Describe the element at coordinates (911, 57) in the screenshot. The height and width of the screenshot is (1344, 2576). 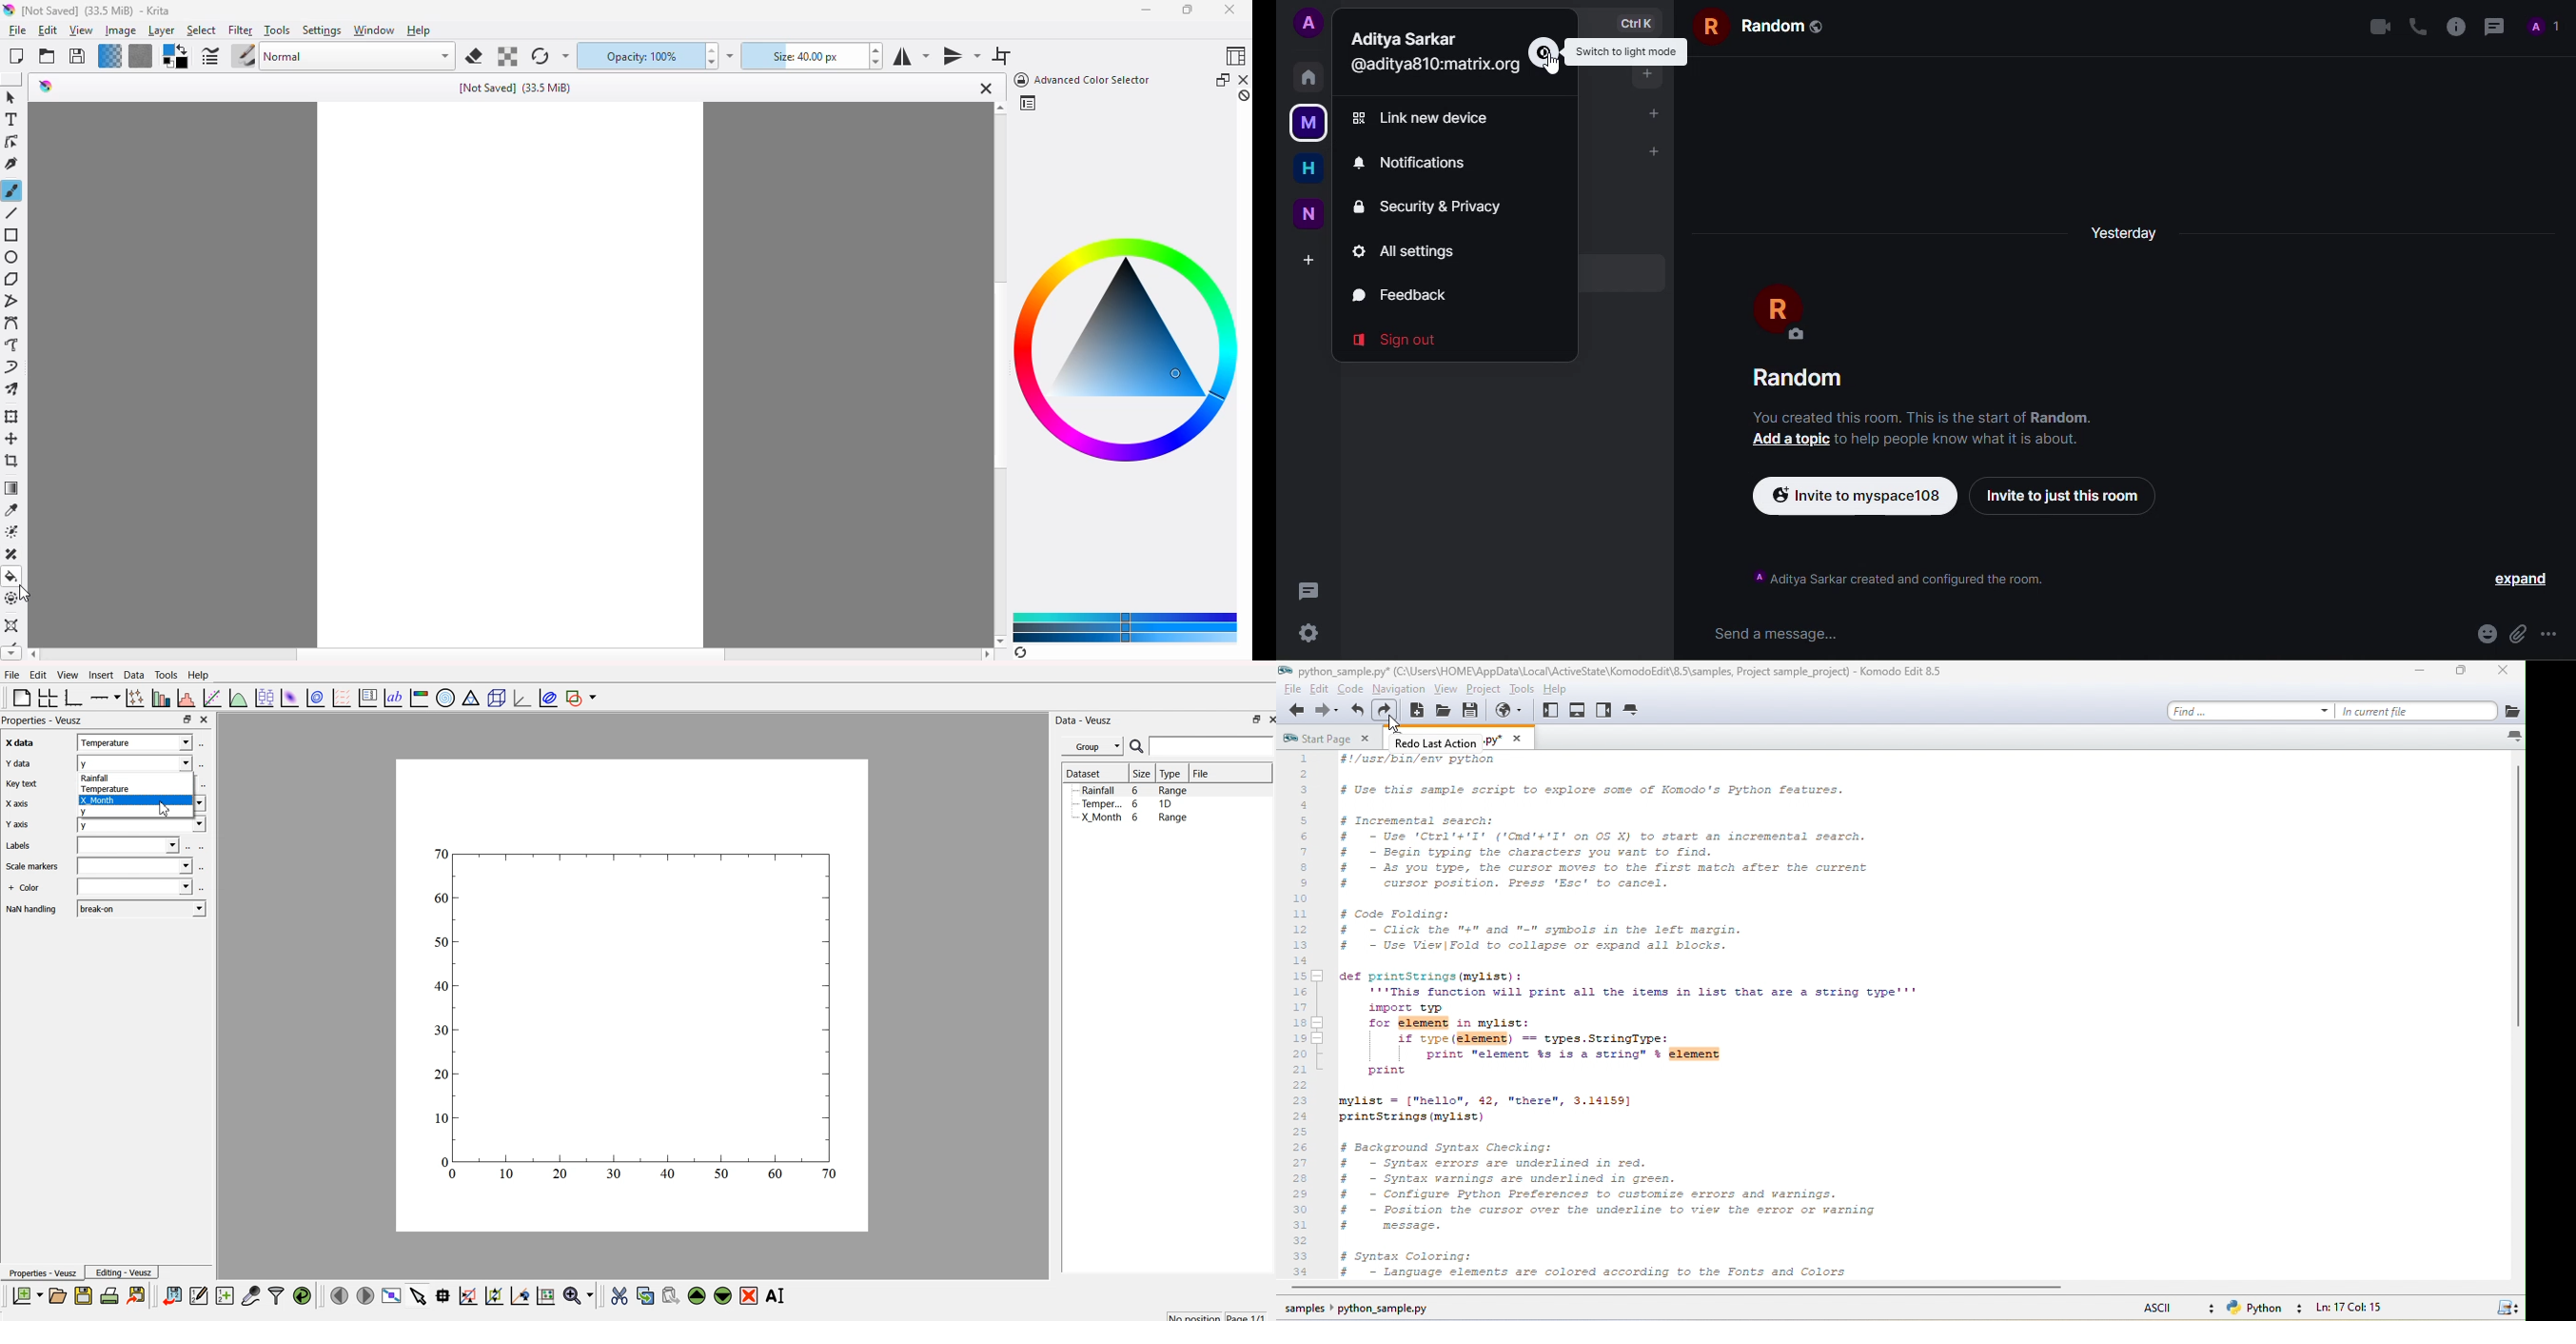
I see `horizontal mirror tool` at that location.